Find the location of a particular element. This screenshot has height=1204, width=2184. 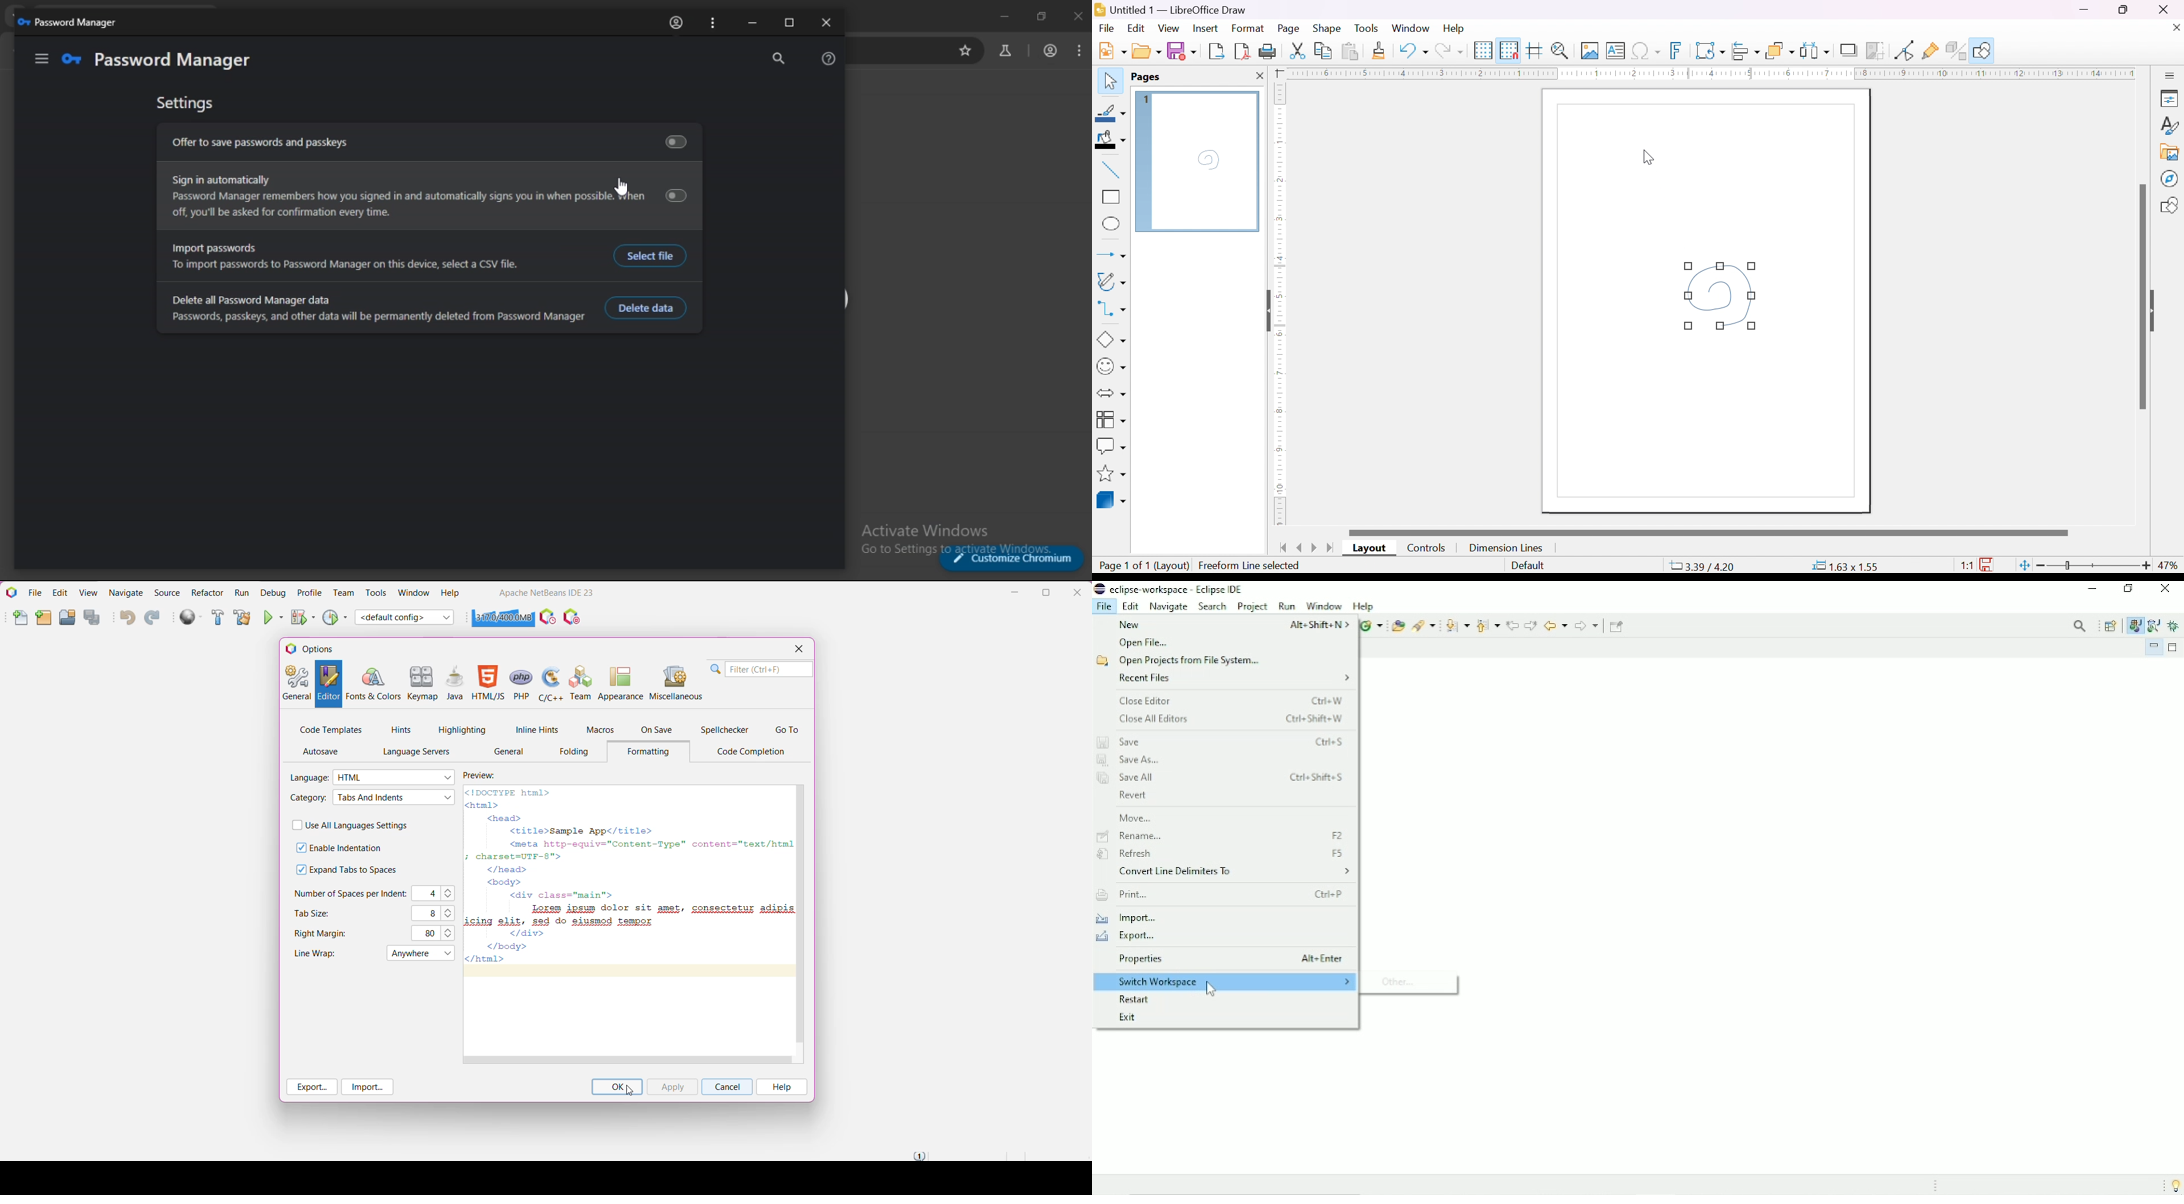

Set the number of spaces per indent is located at coordinates (450, 894).